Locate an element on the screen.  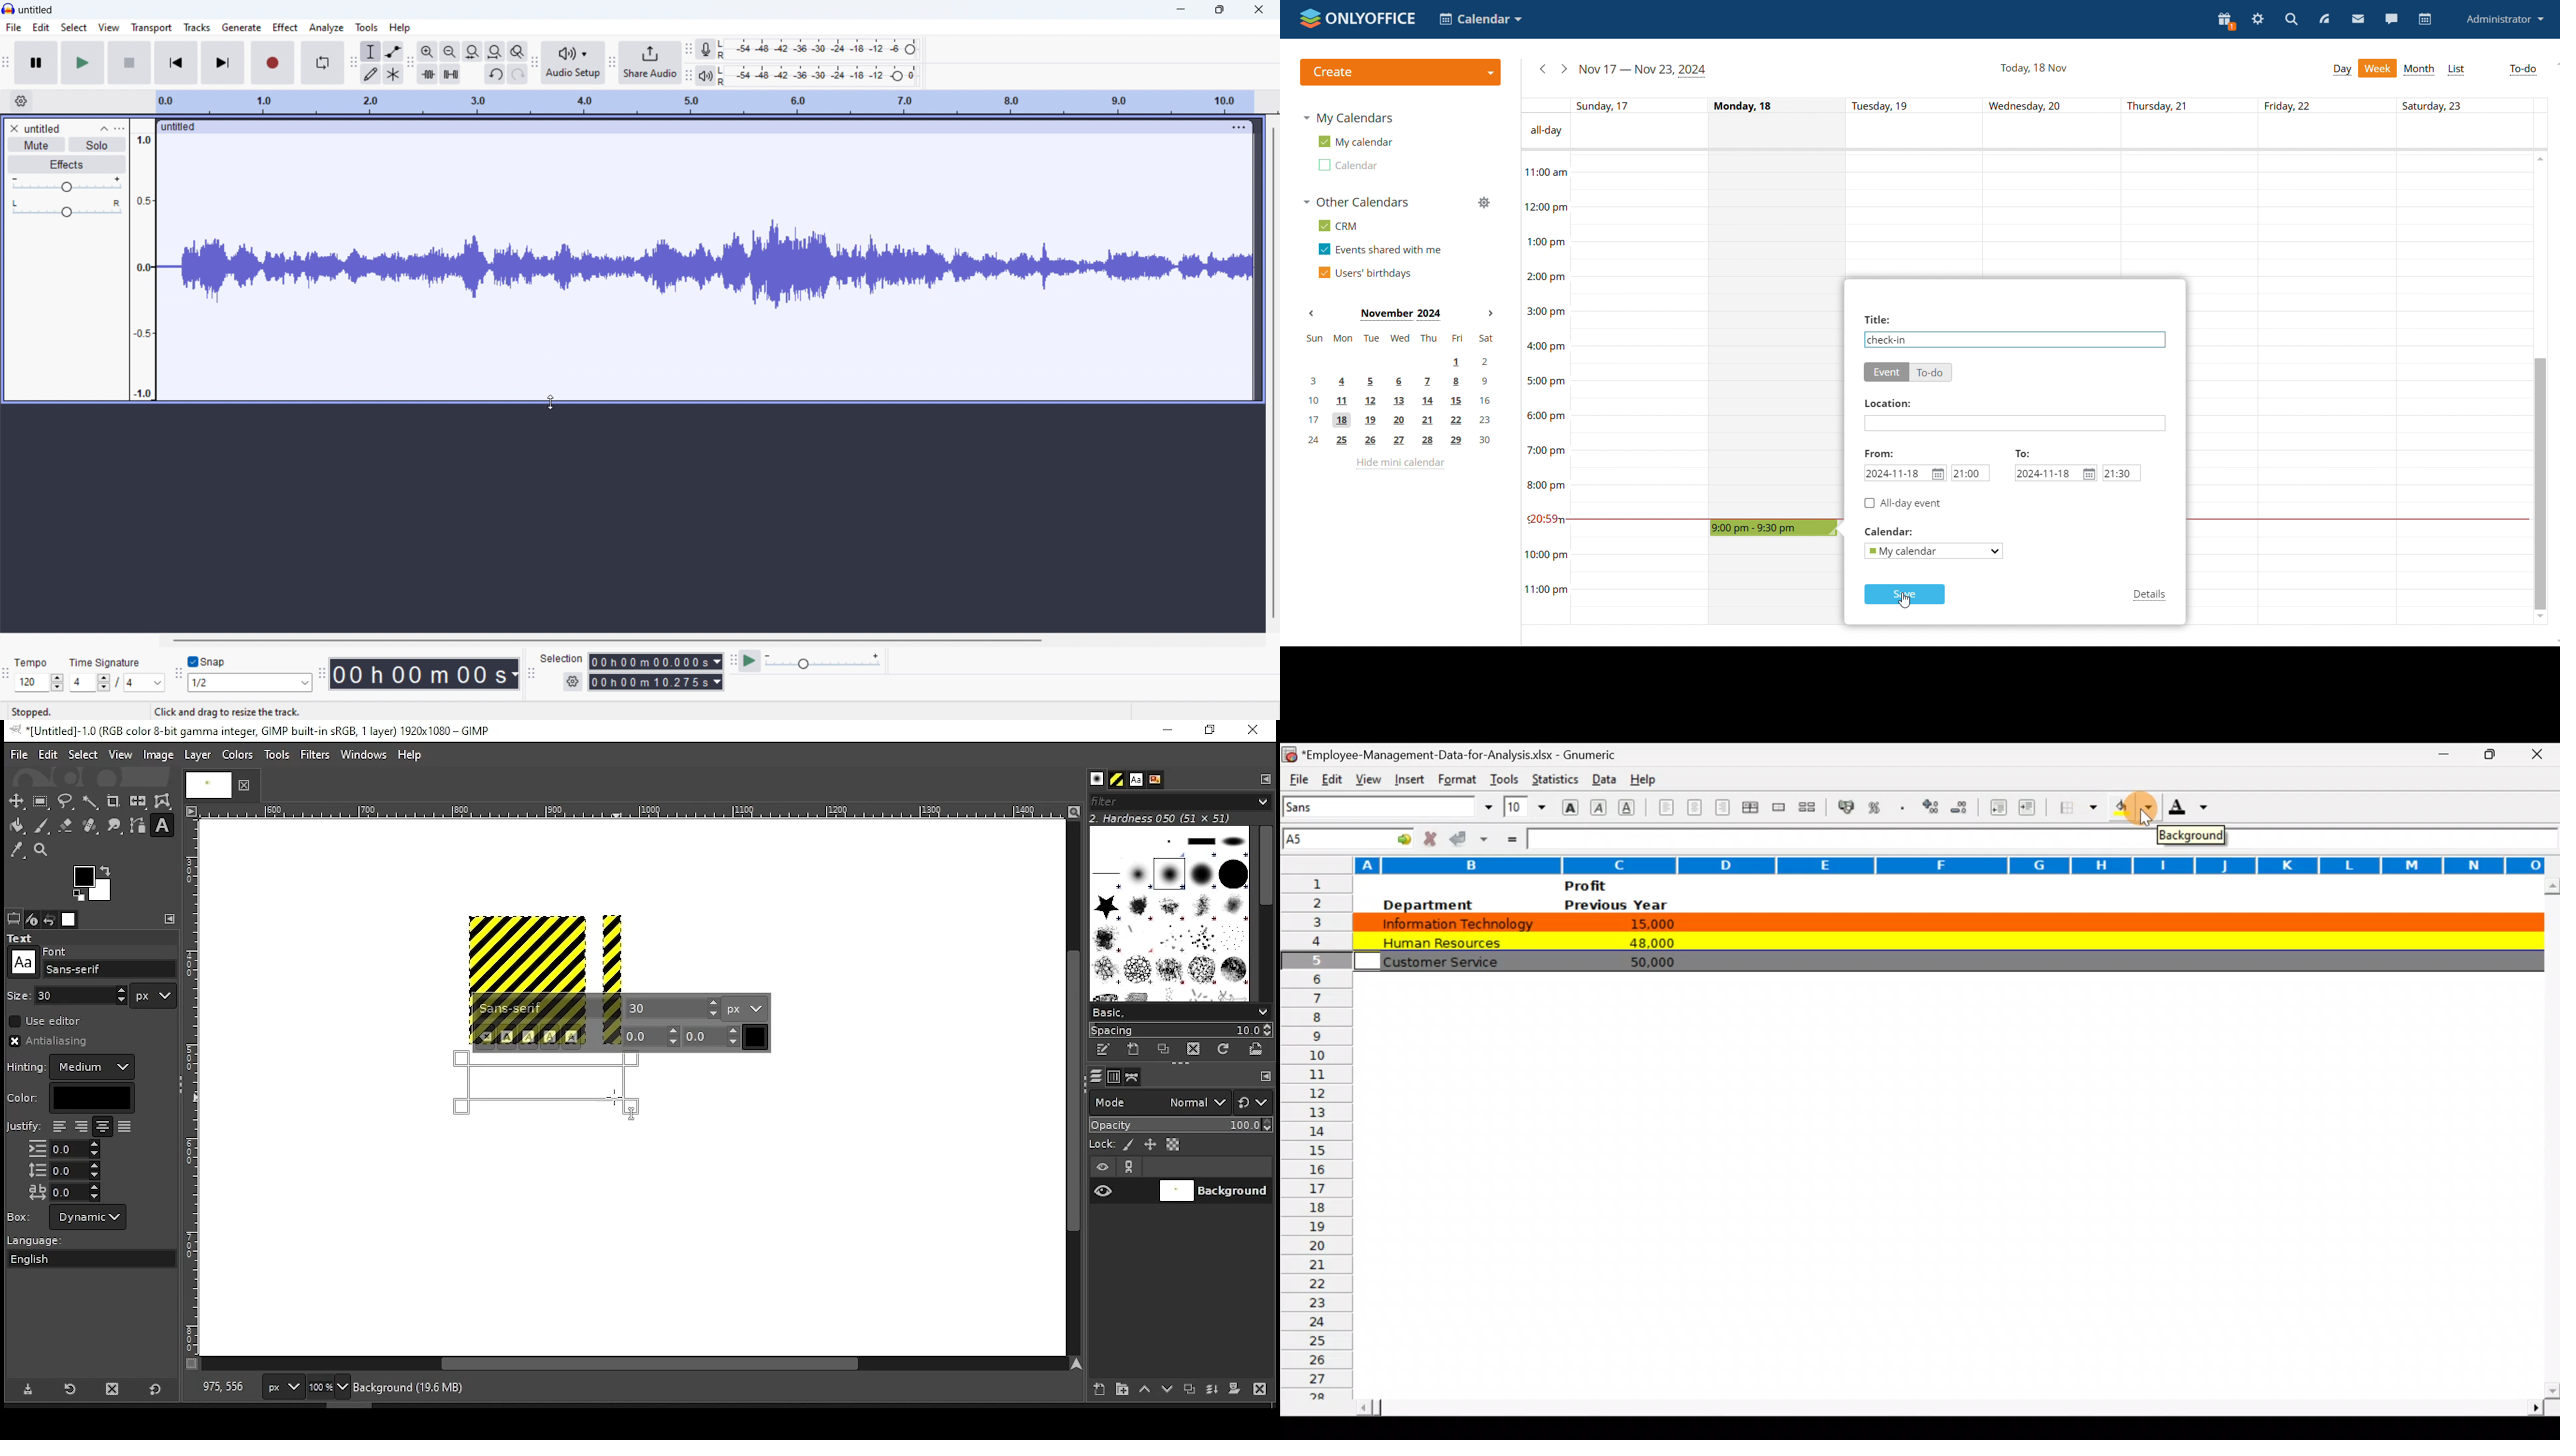
Row 5 of data selected is located at coordinates (1945, 960).